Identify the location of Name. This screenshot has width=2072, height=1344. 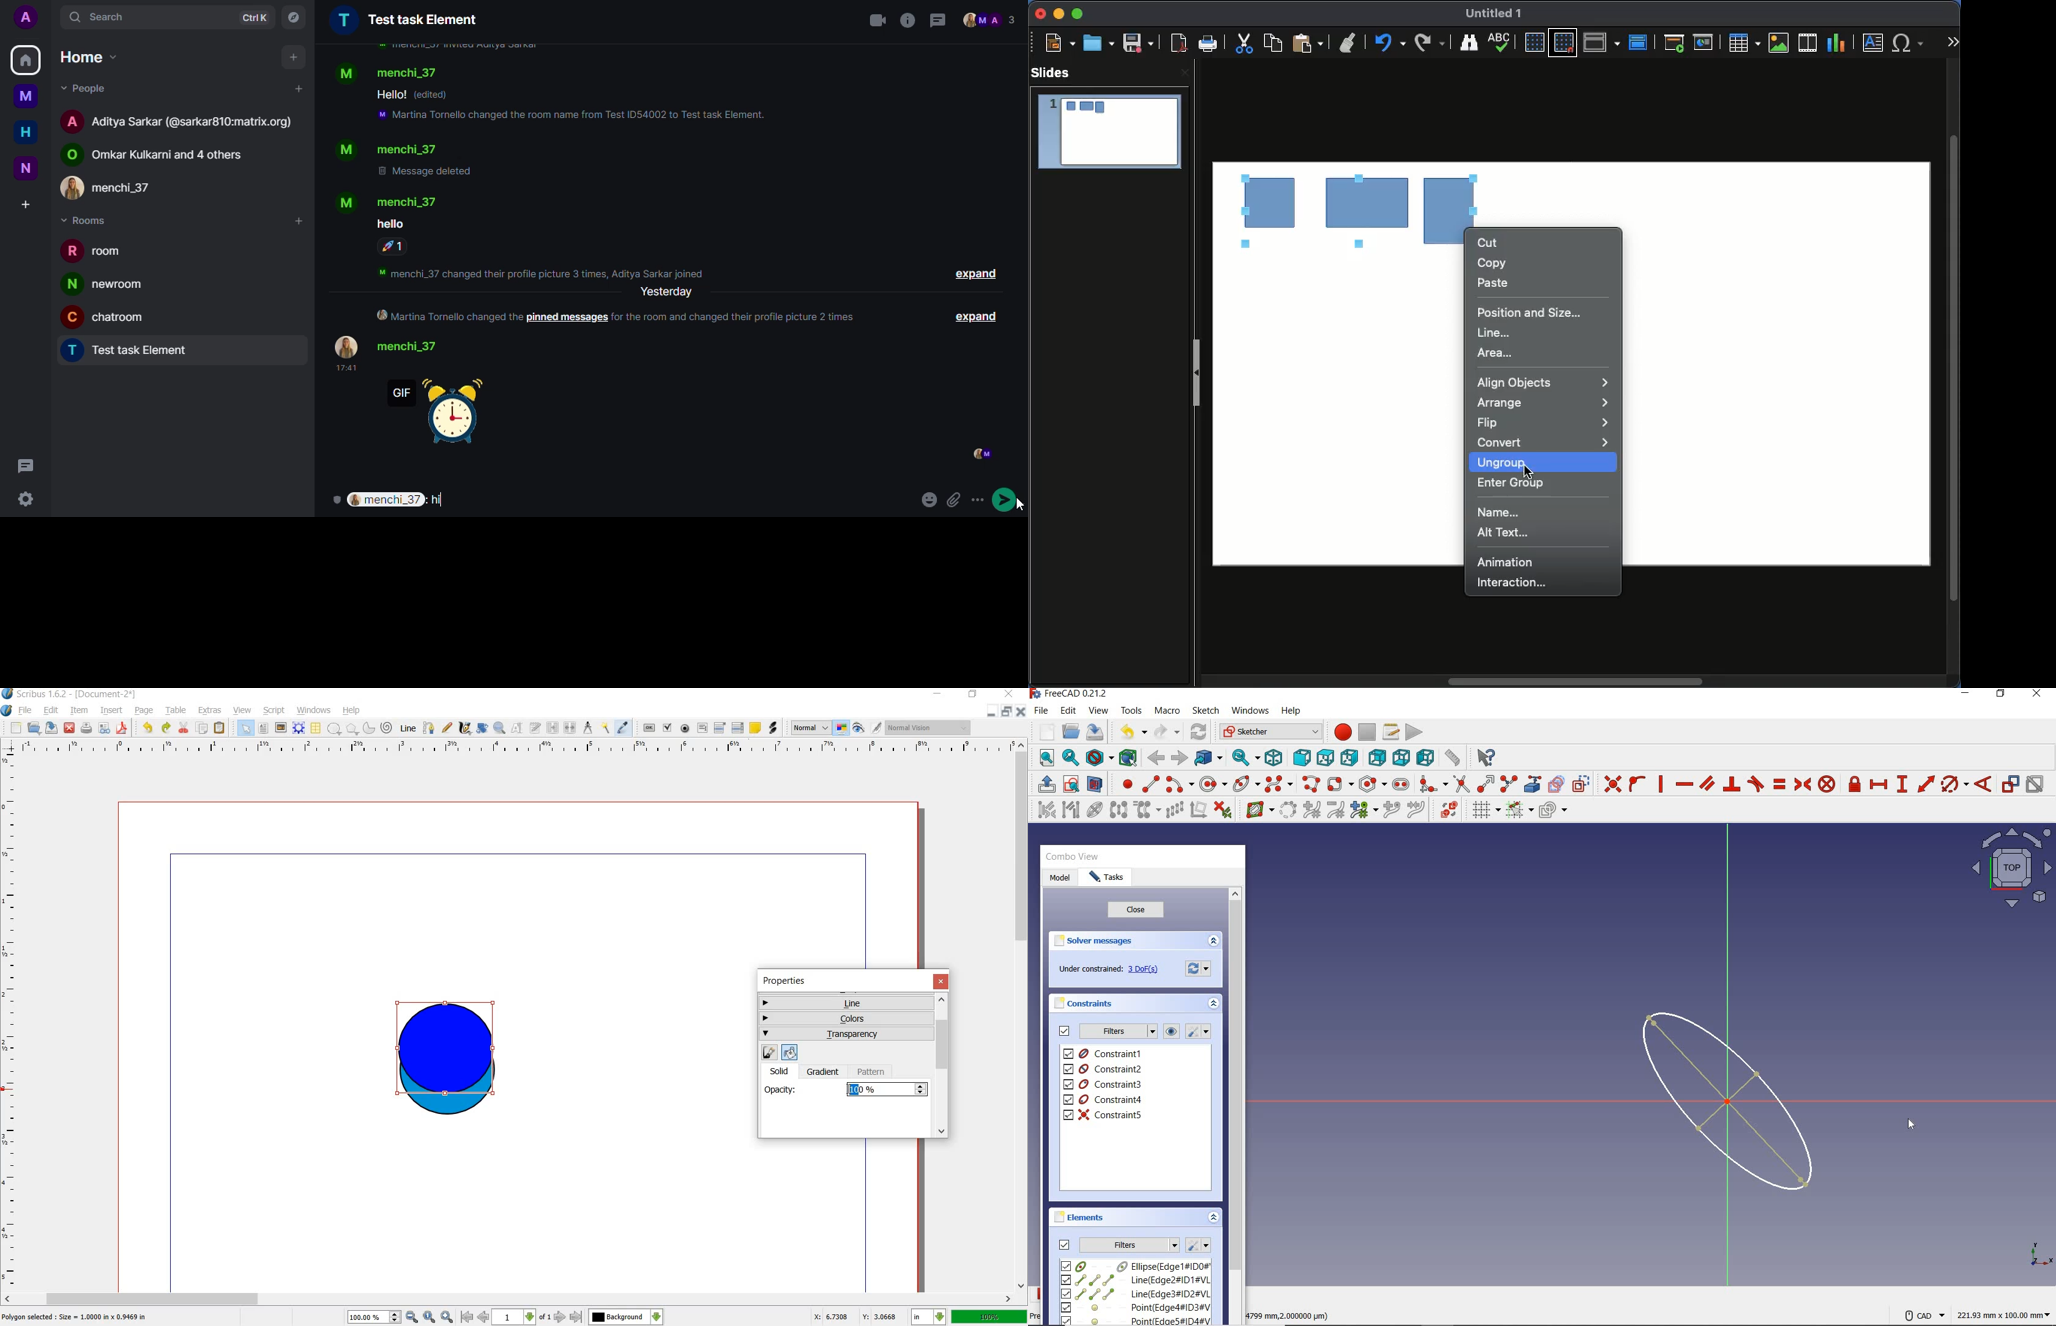
(1495, 12).